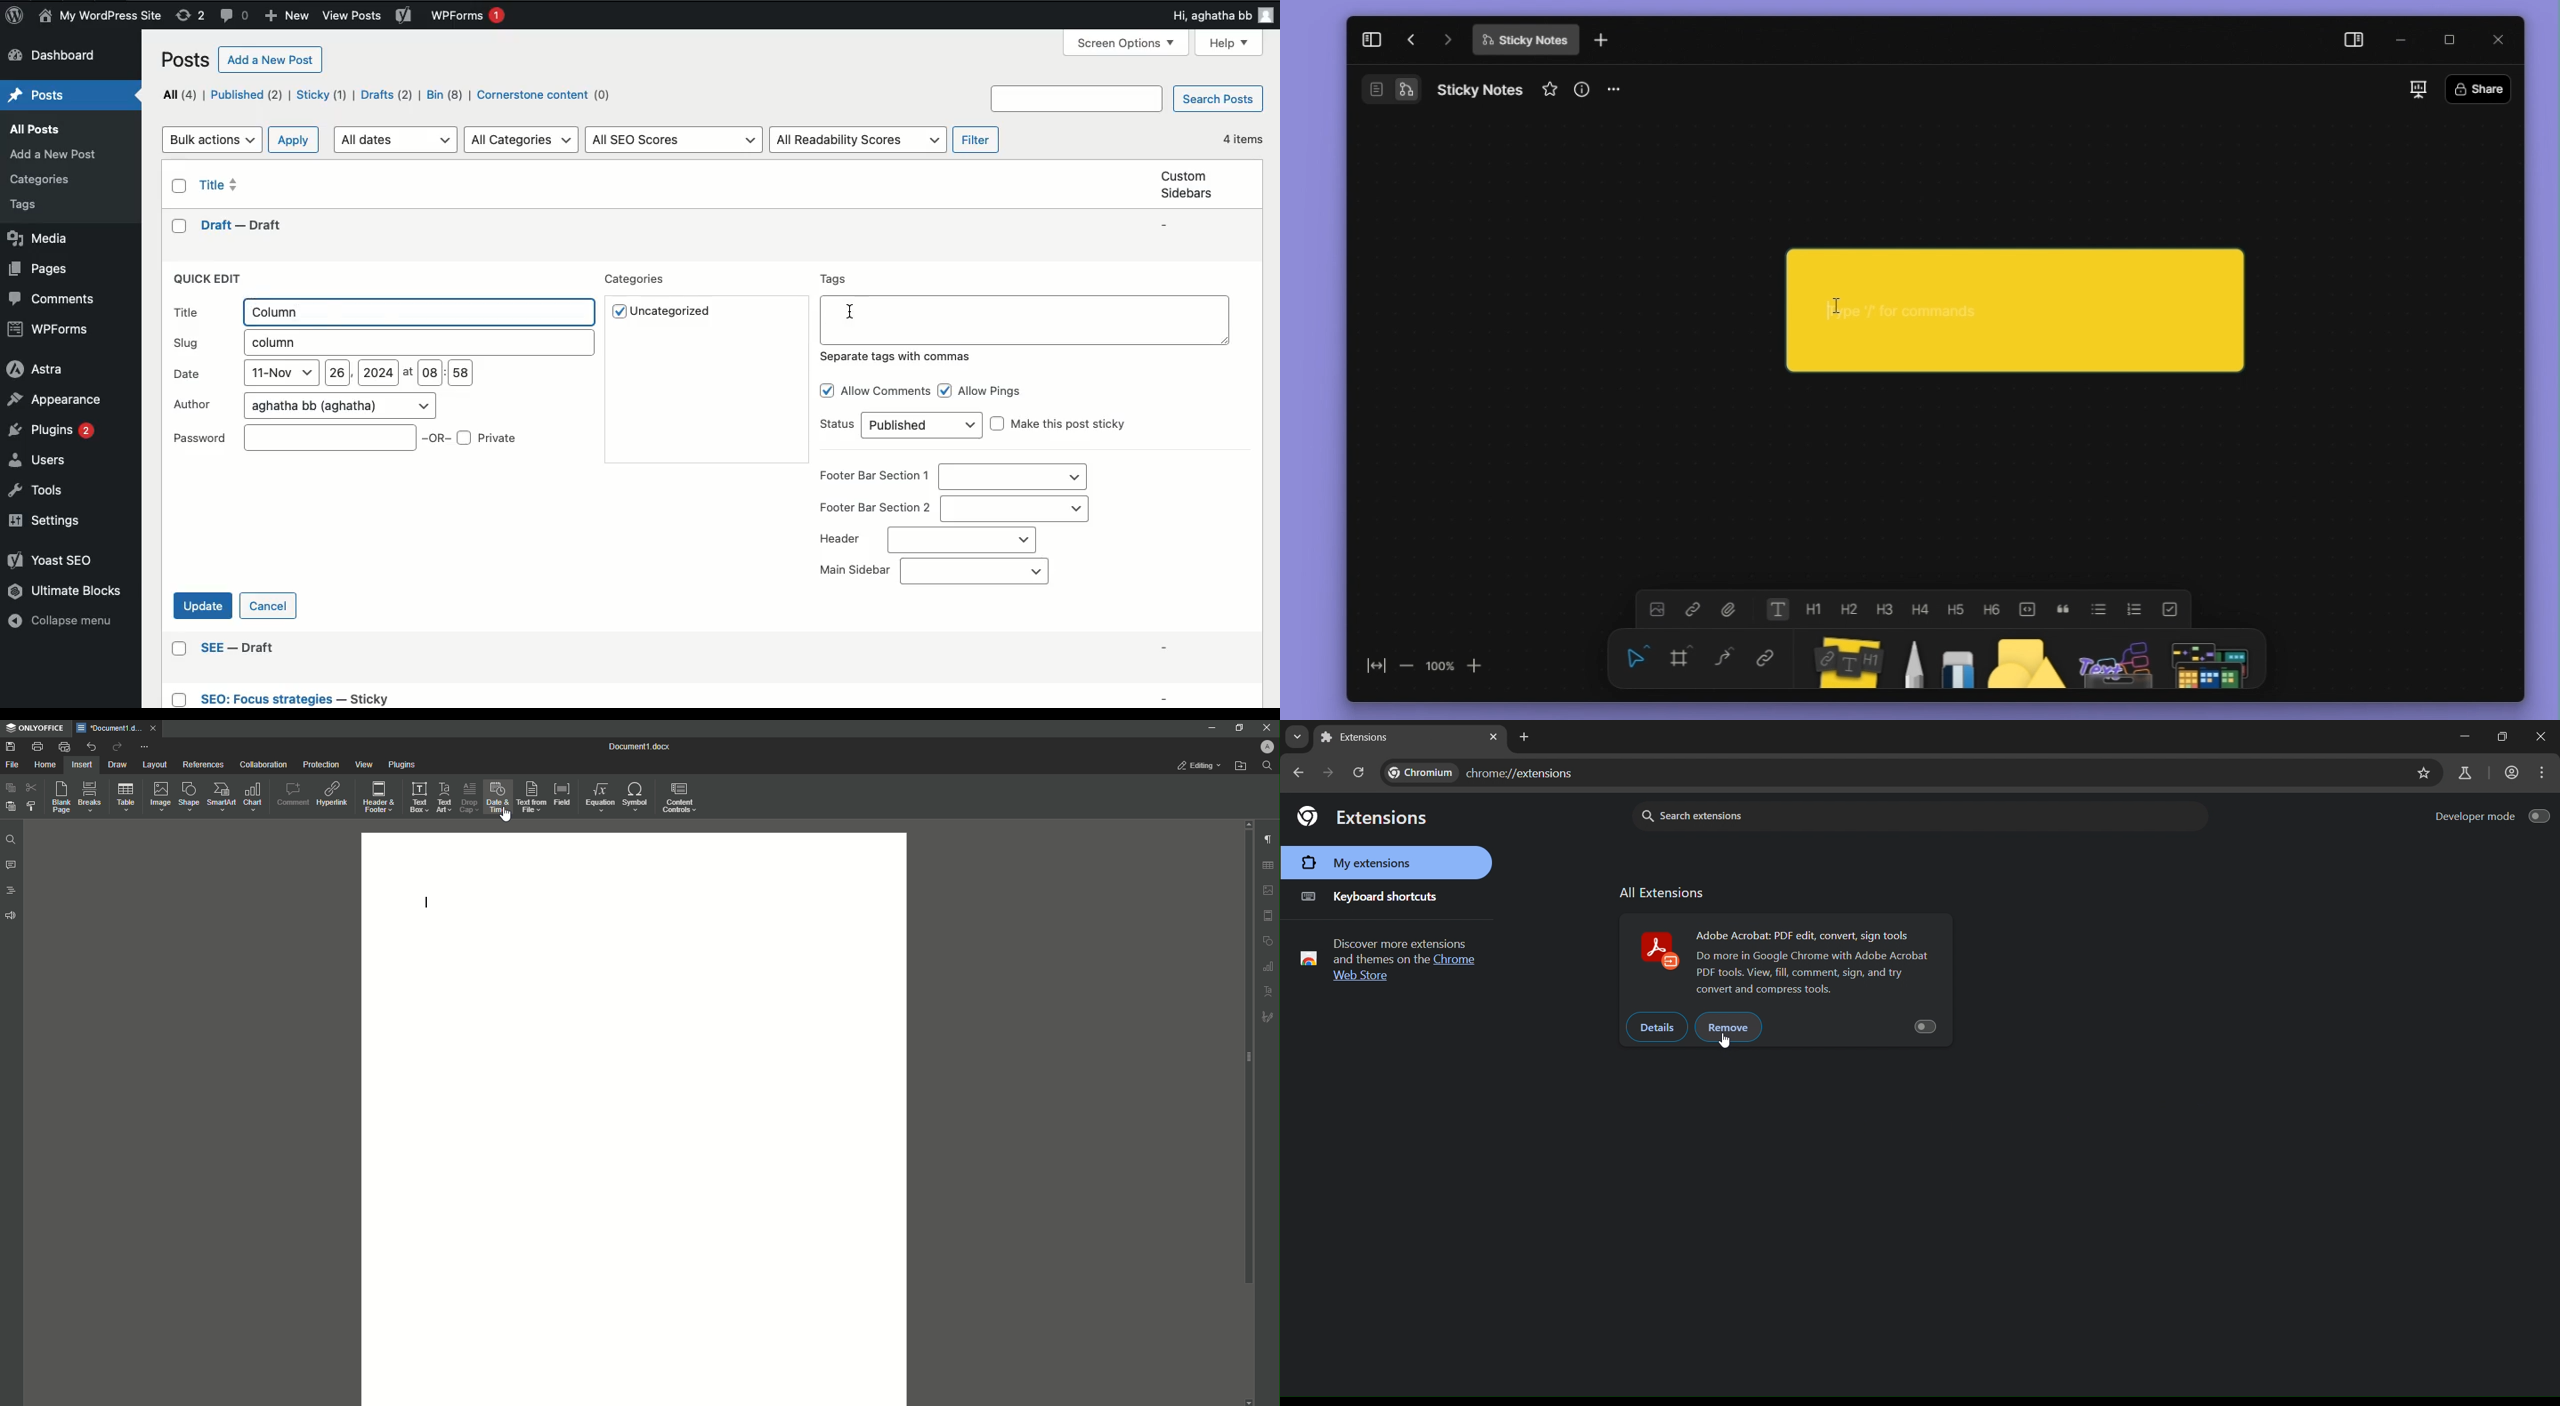  What do you see at coordinates (115, 747) in the screenshot?
I see `Redo` at bounding box center [115, 747].